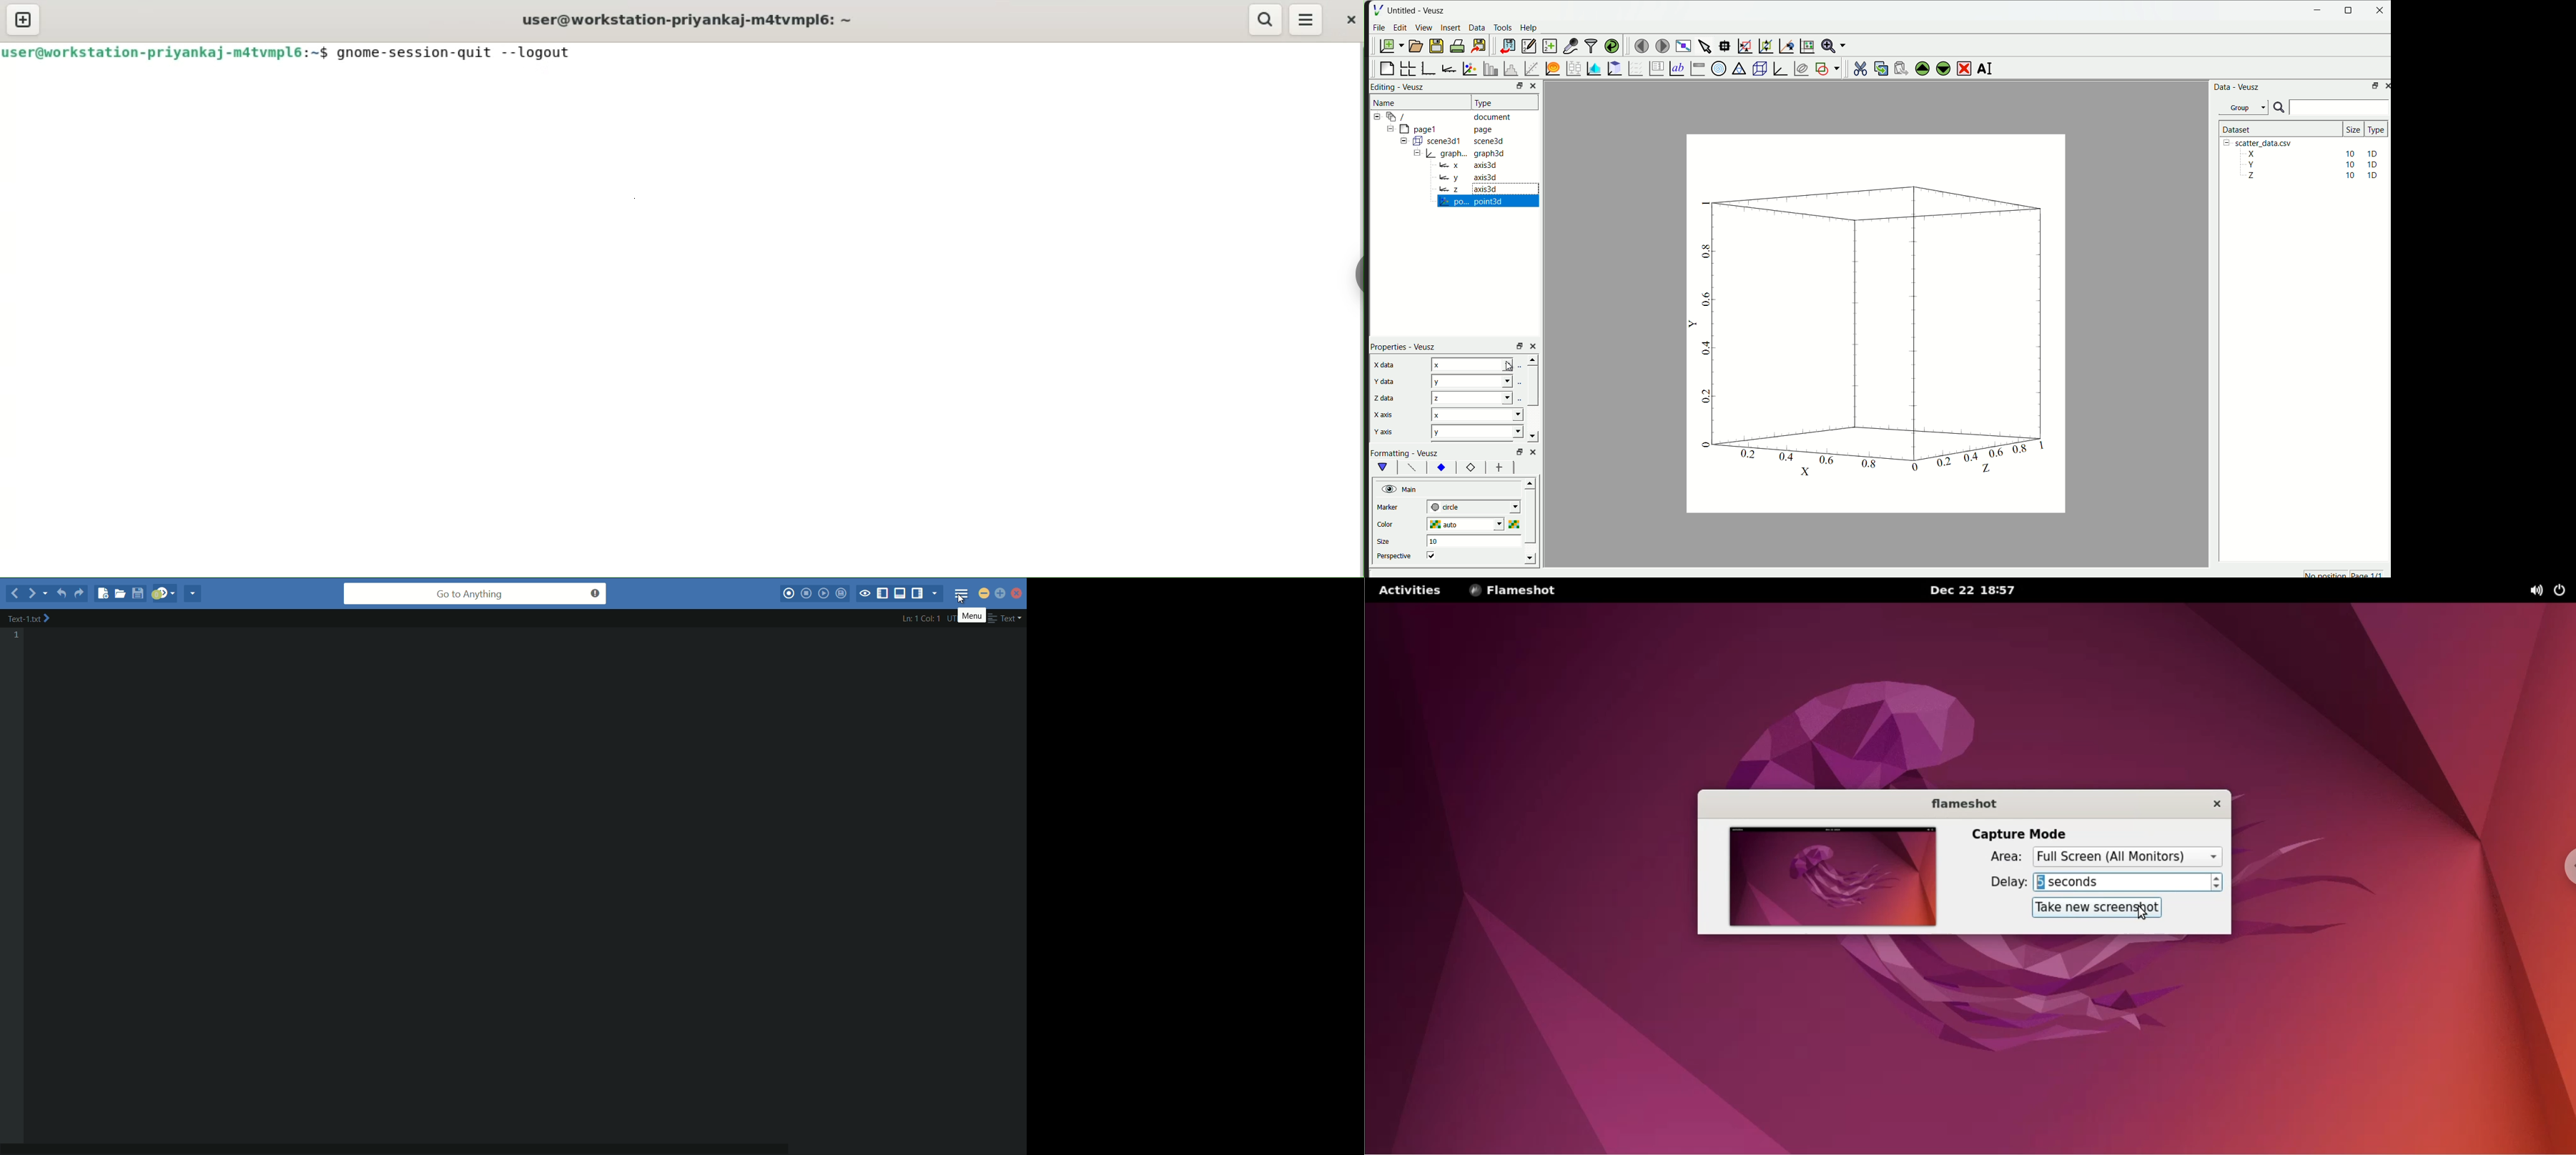 The width and height of the screenshot is (2576, 1176). What do you see at coordinates (1448, 68) in the screenshot?
I see `add axis to plot` at bounding box center [1448, 68].